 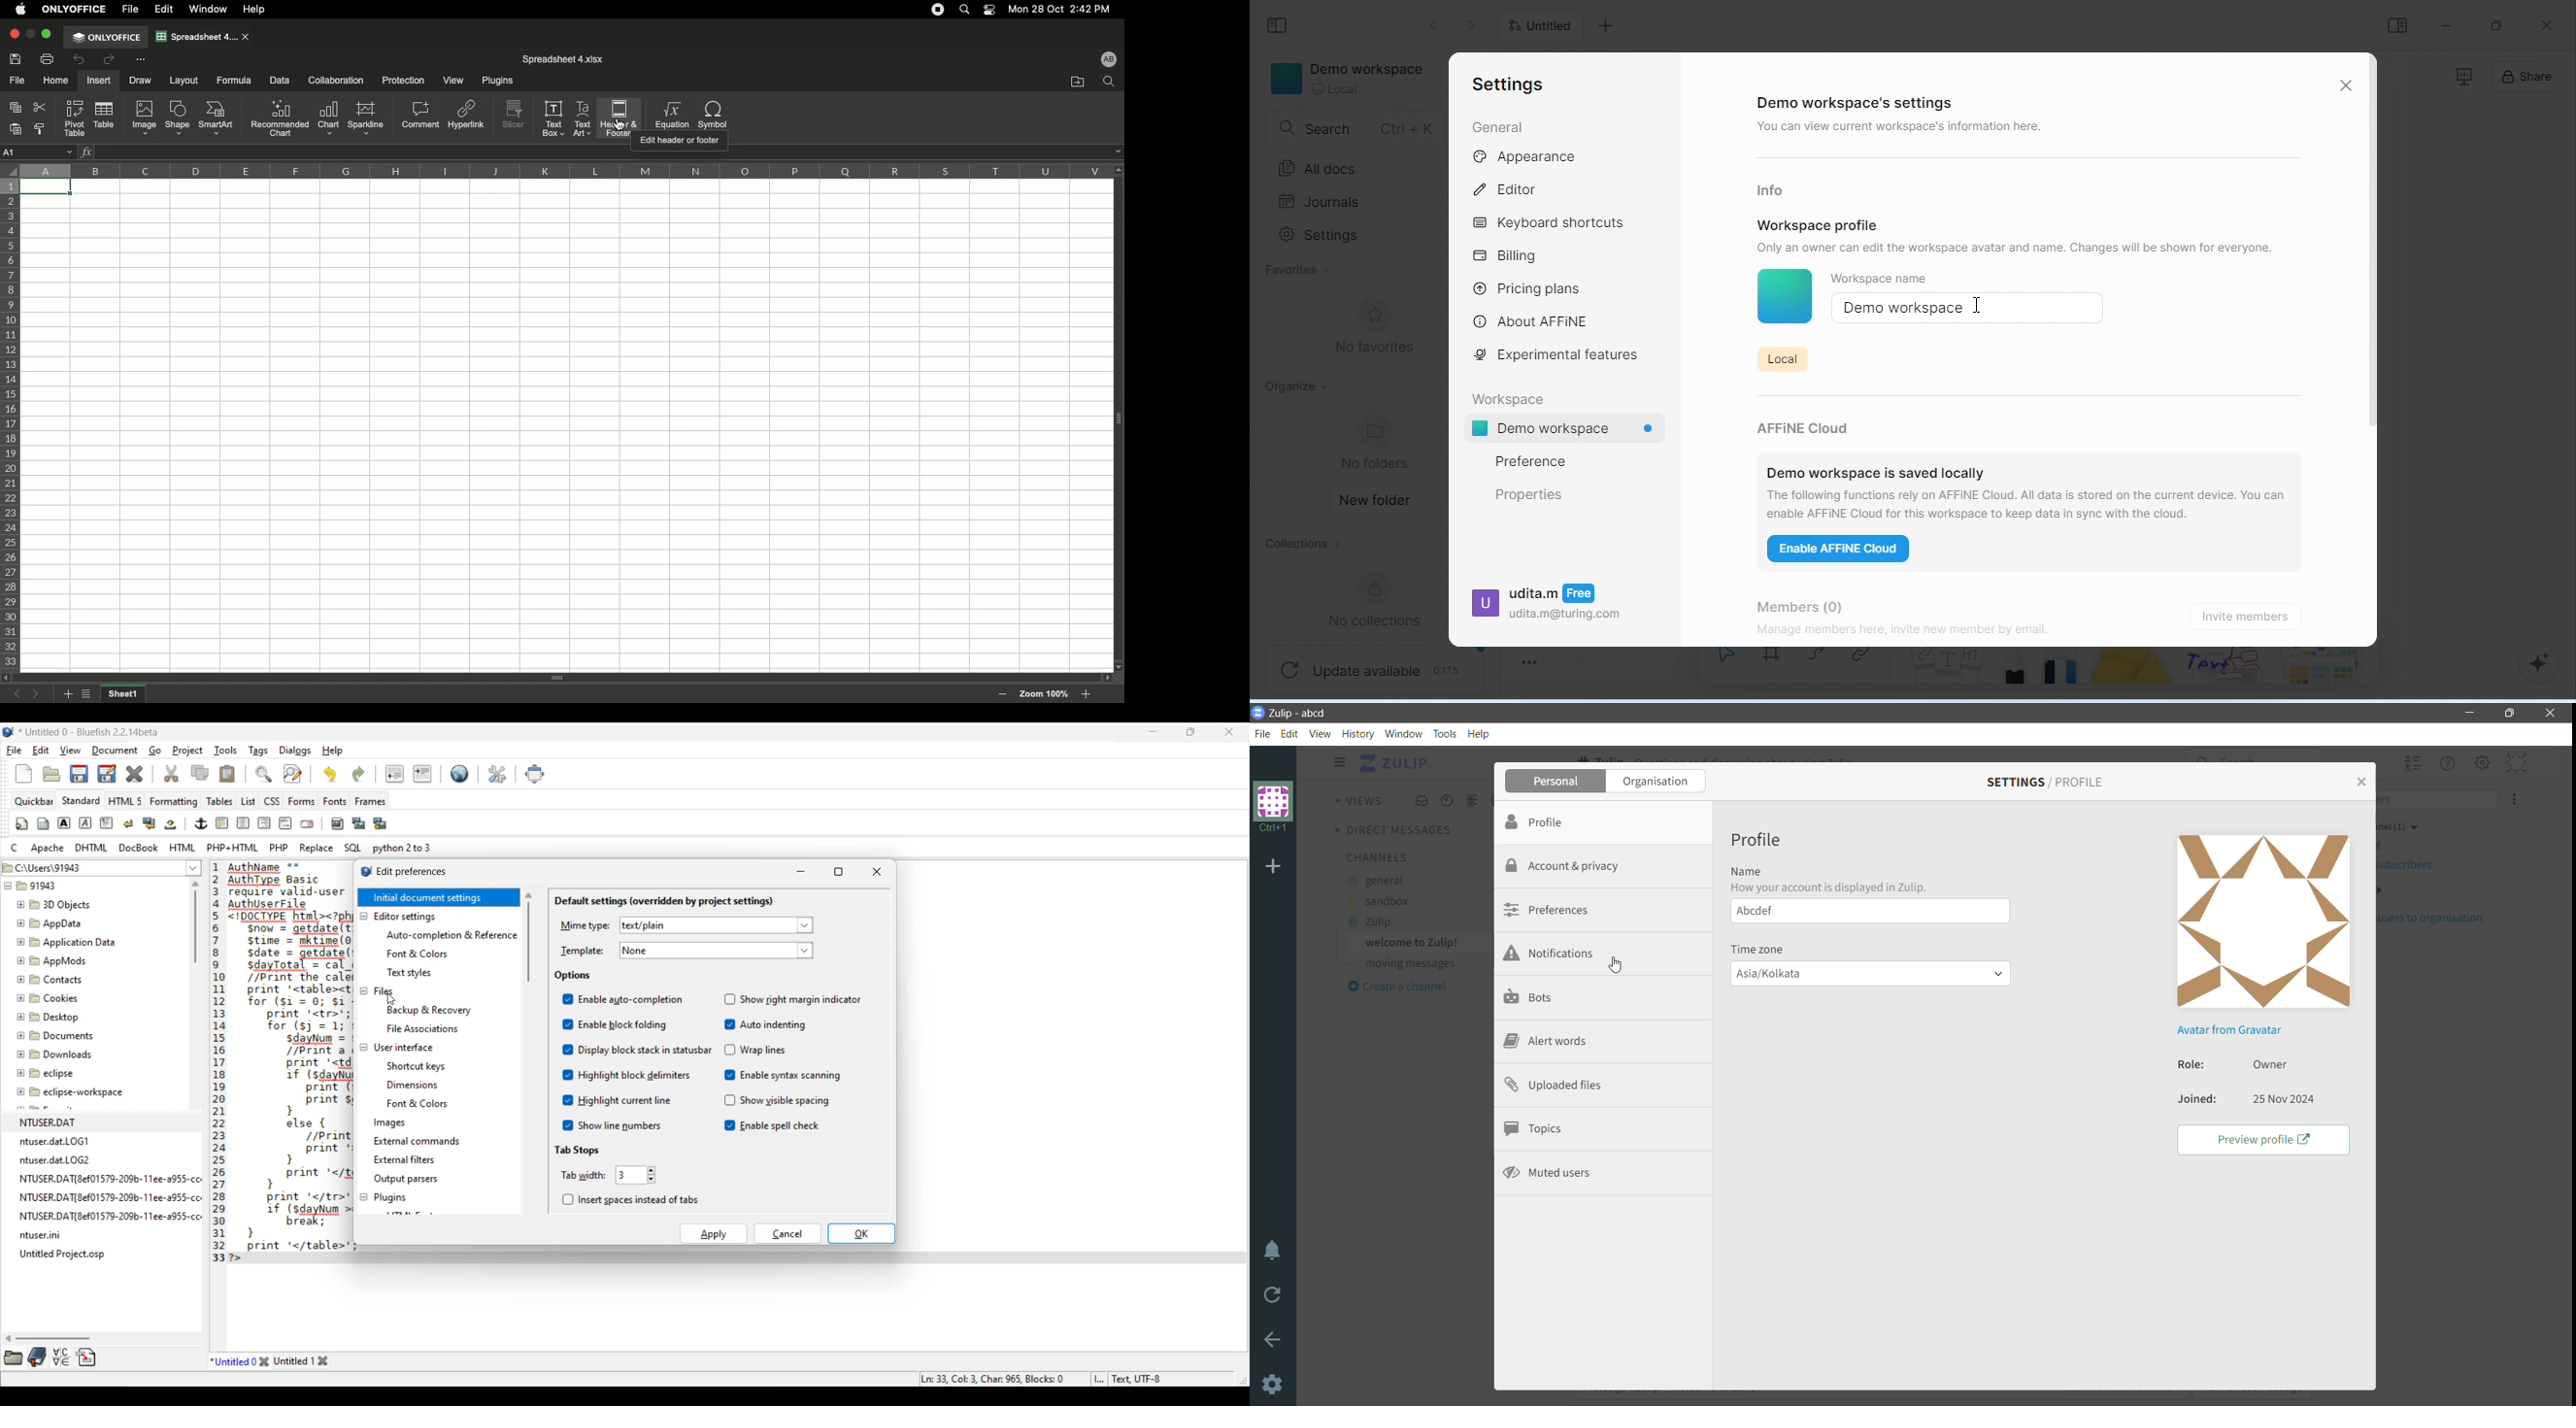 I want to click on demo workspace's settings, so click(x=1859, y=104).